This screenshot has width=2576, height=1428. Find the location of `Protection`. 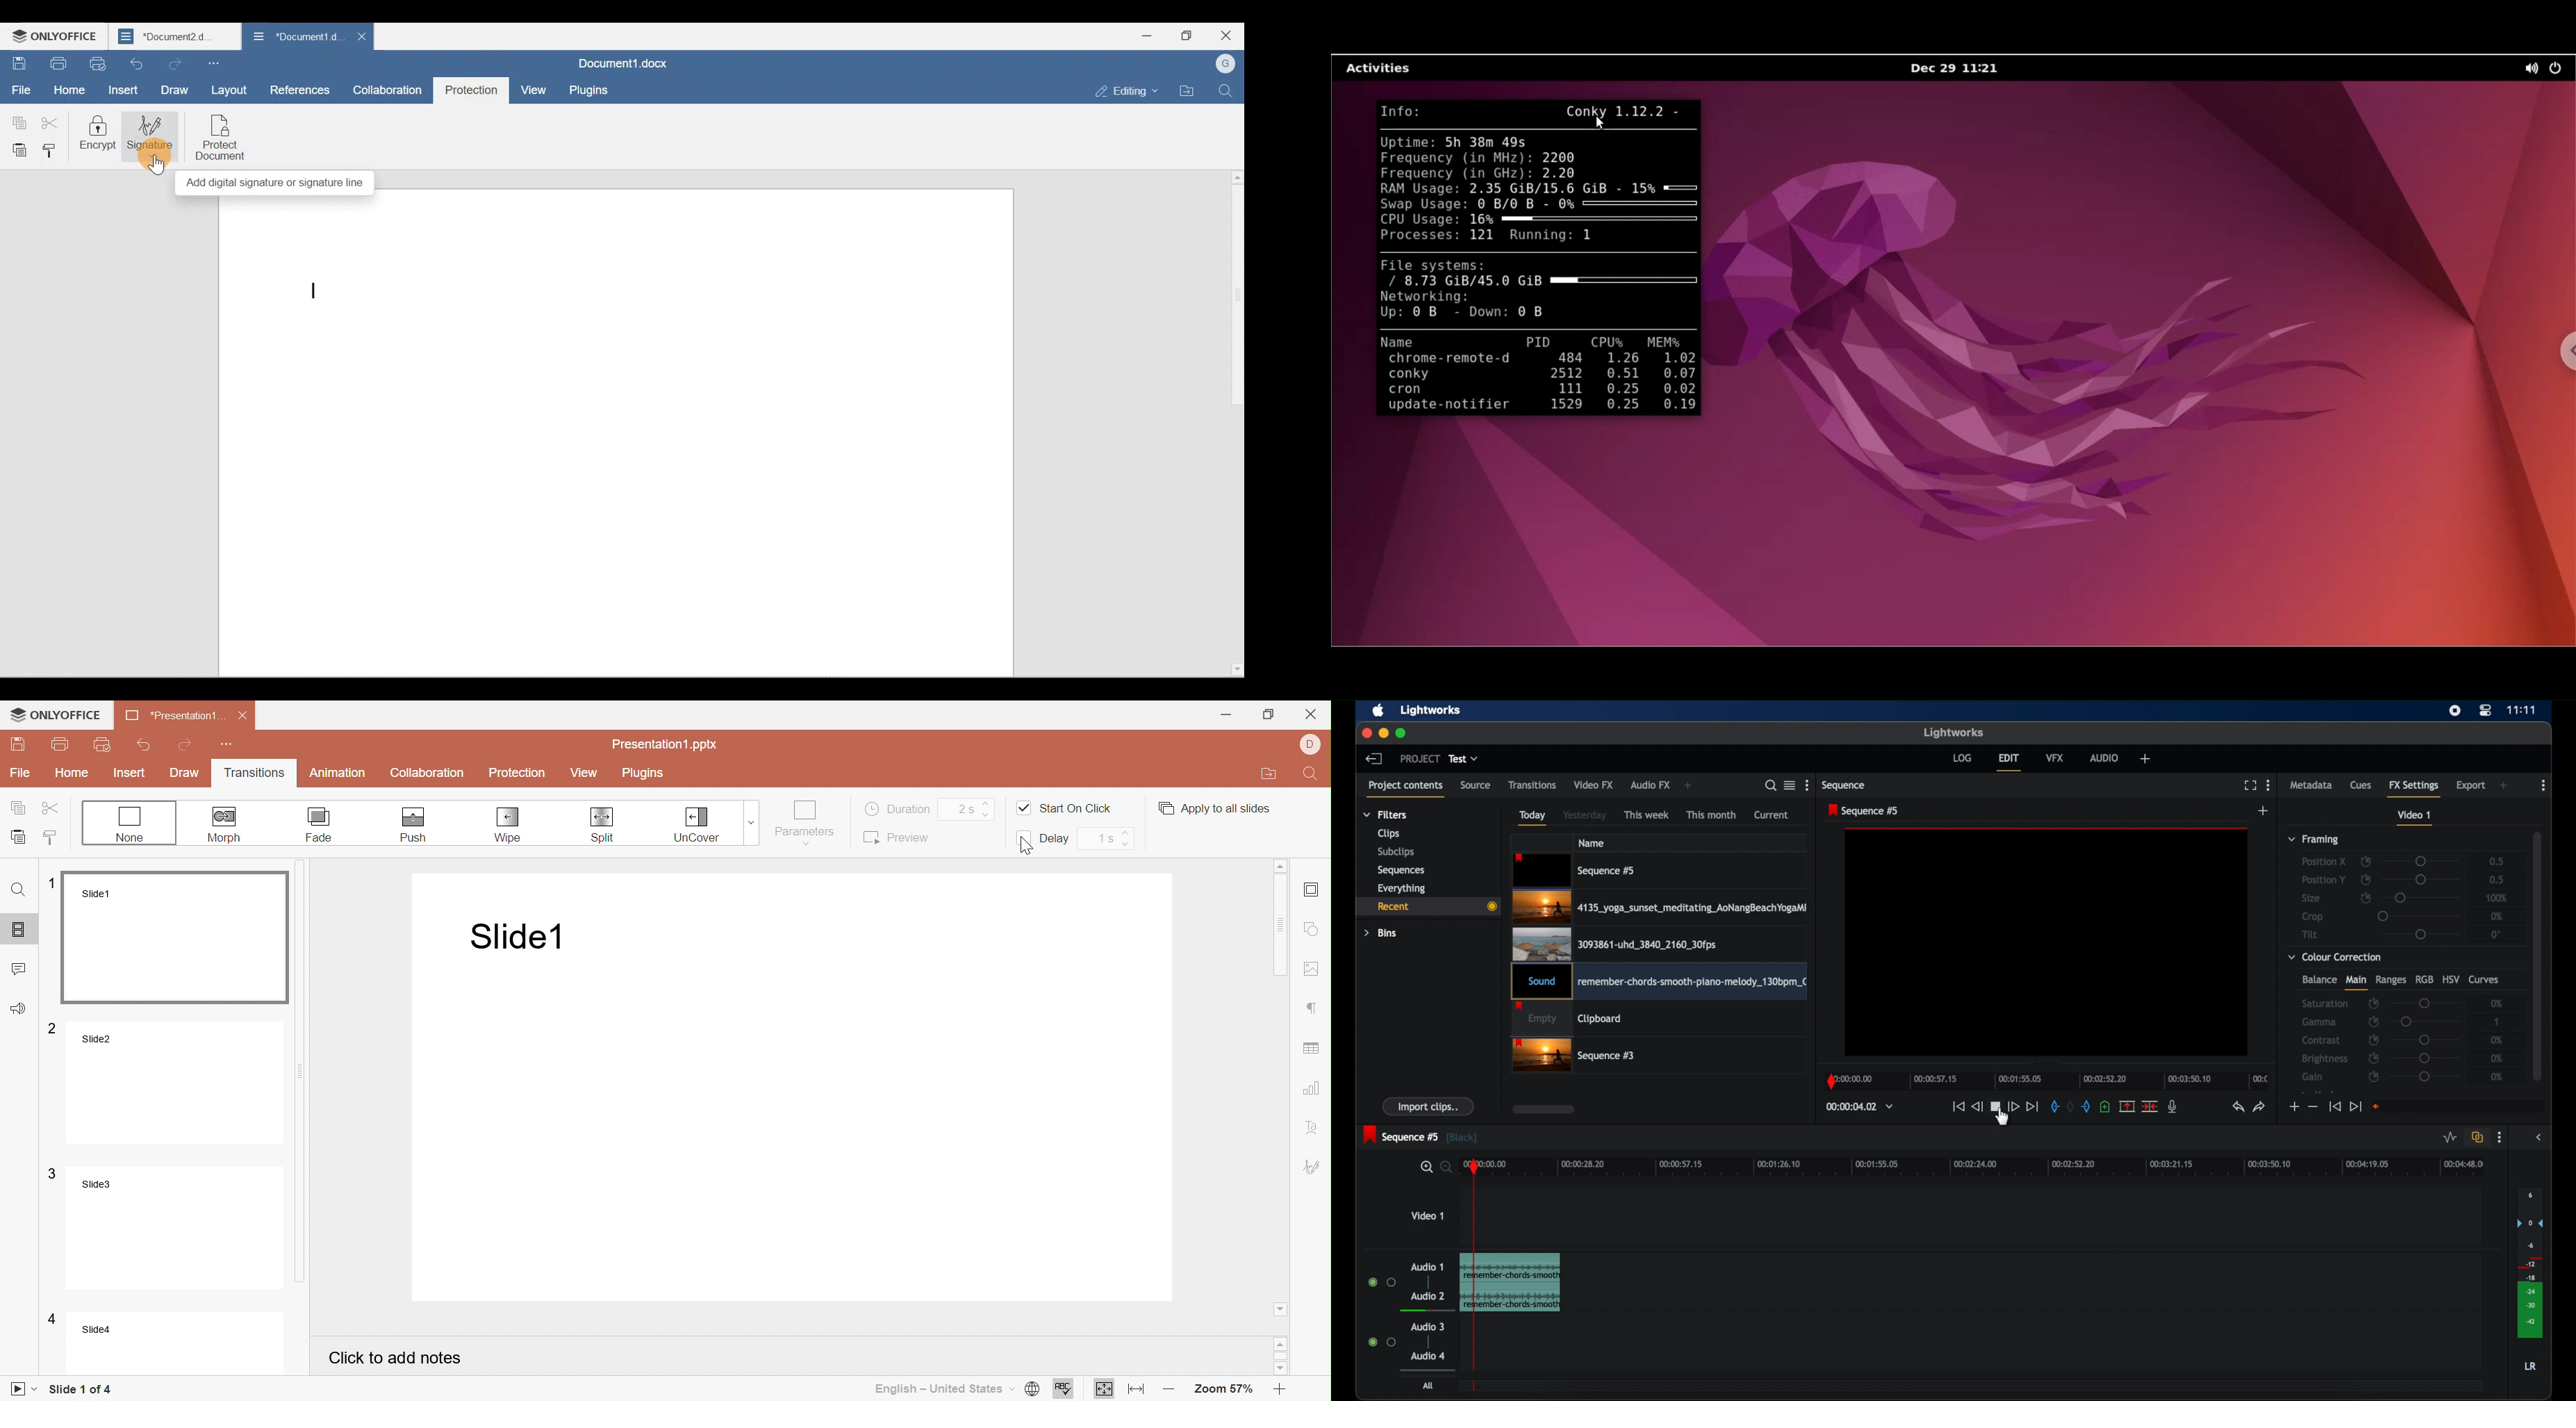

Protection is located at coordinates (471, 91).